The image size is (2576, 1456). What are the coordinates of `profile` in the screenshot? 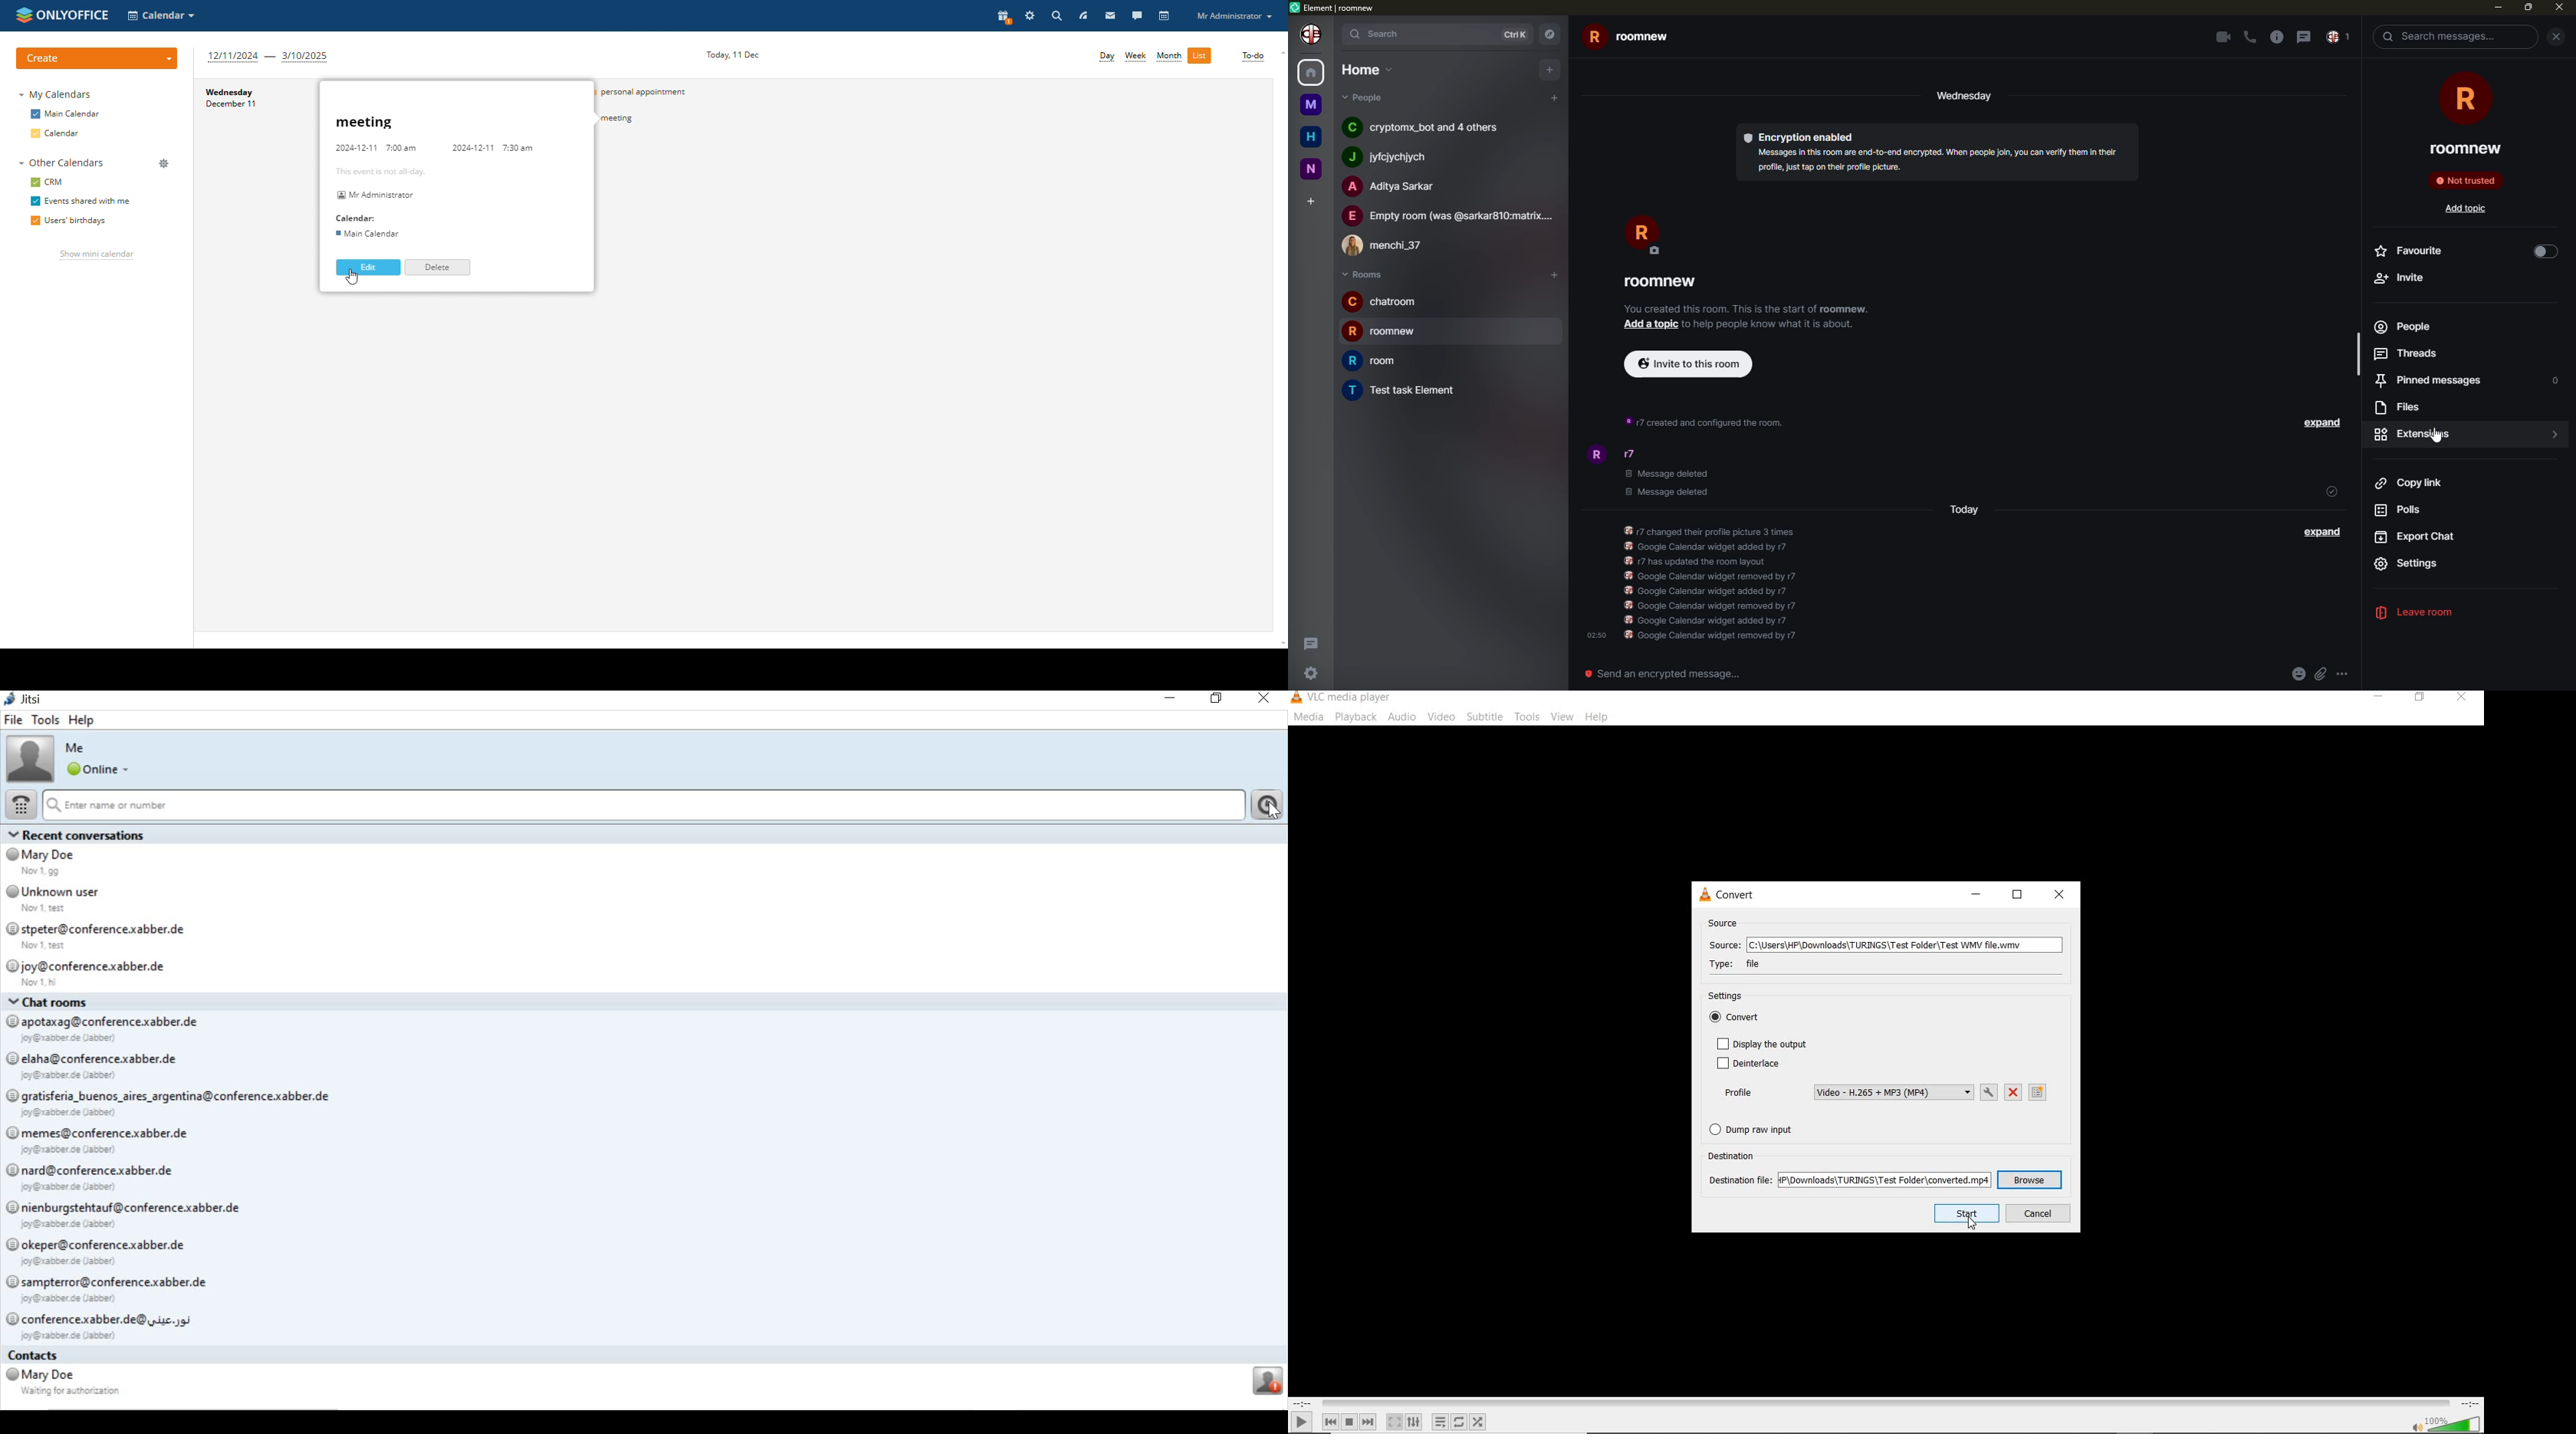 It's located at (1234, 15).